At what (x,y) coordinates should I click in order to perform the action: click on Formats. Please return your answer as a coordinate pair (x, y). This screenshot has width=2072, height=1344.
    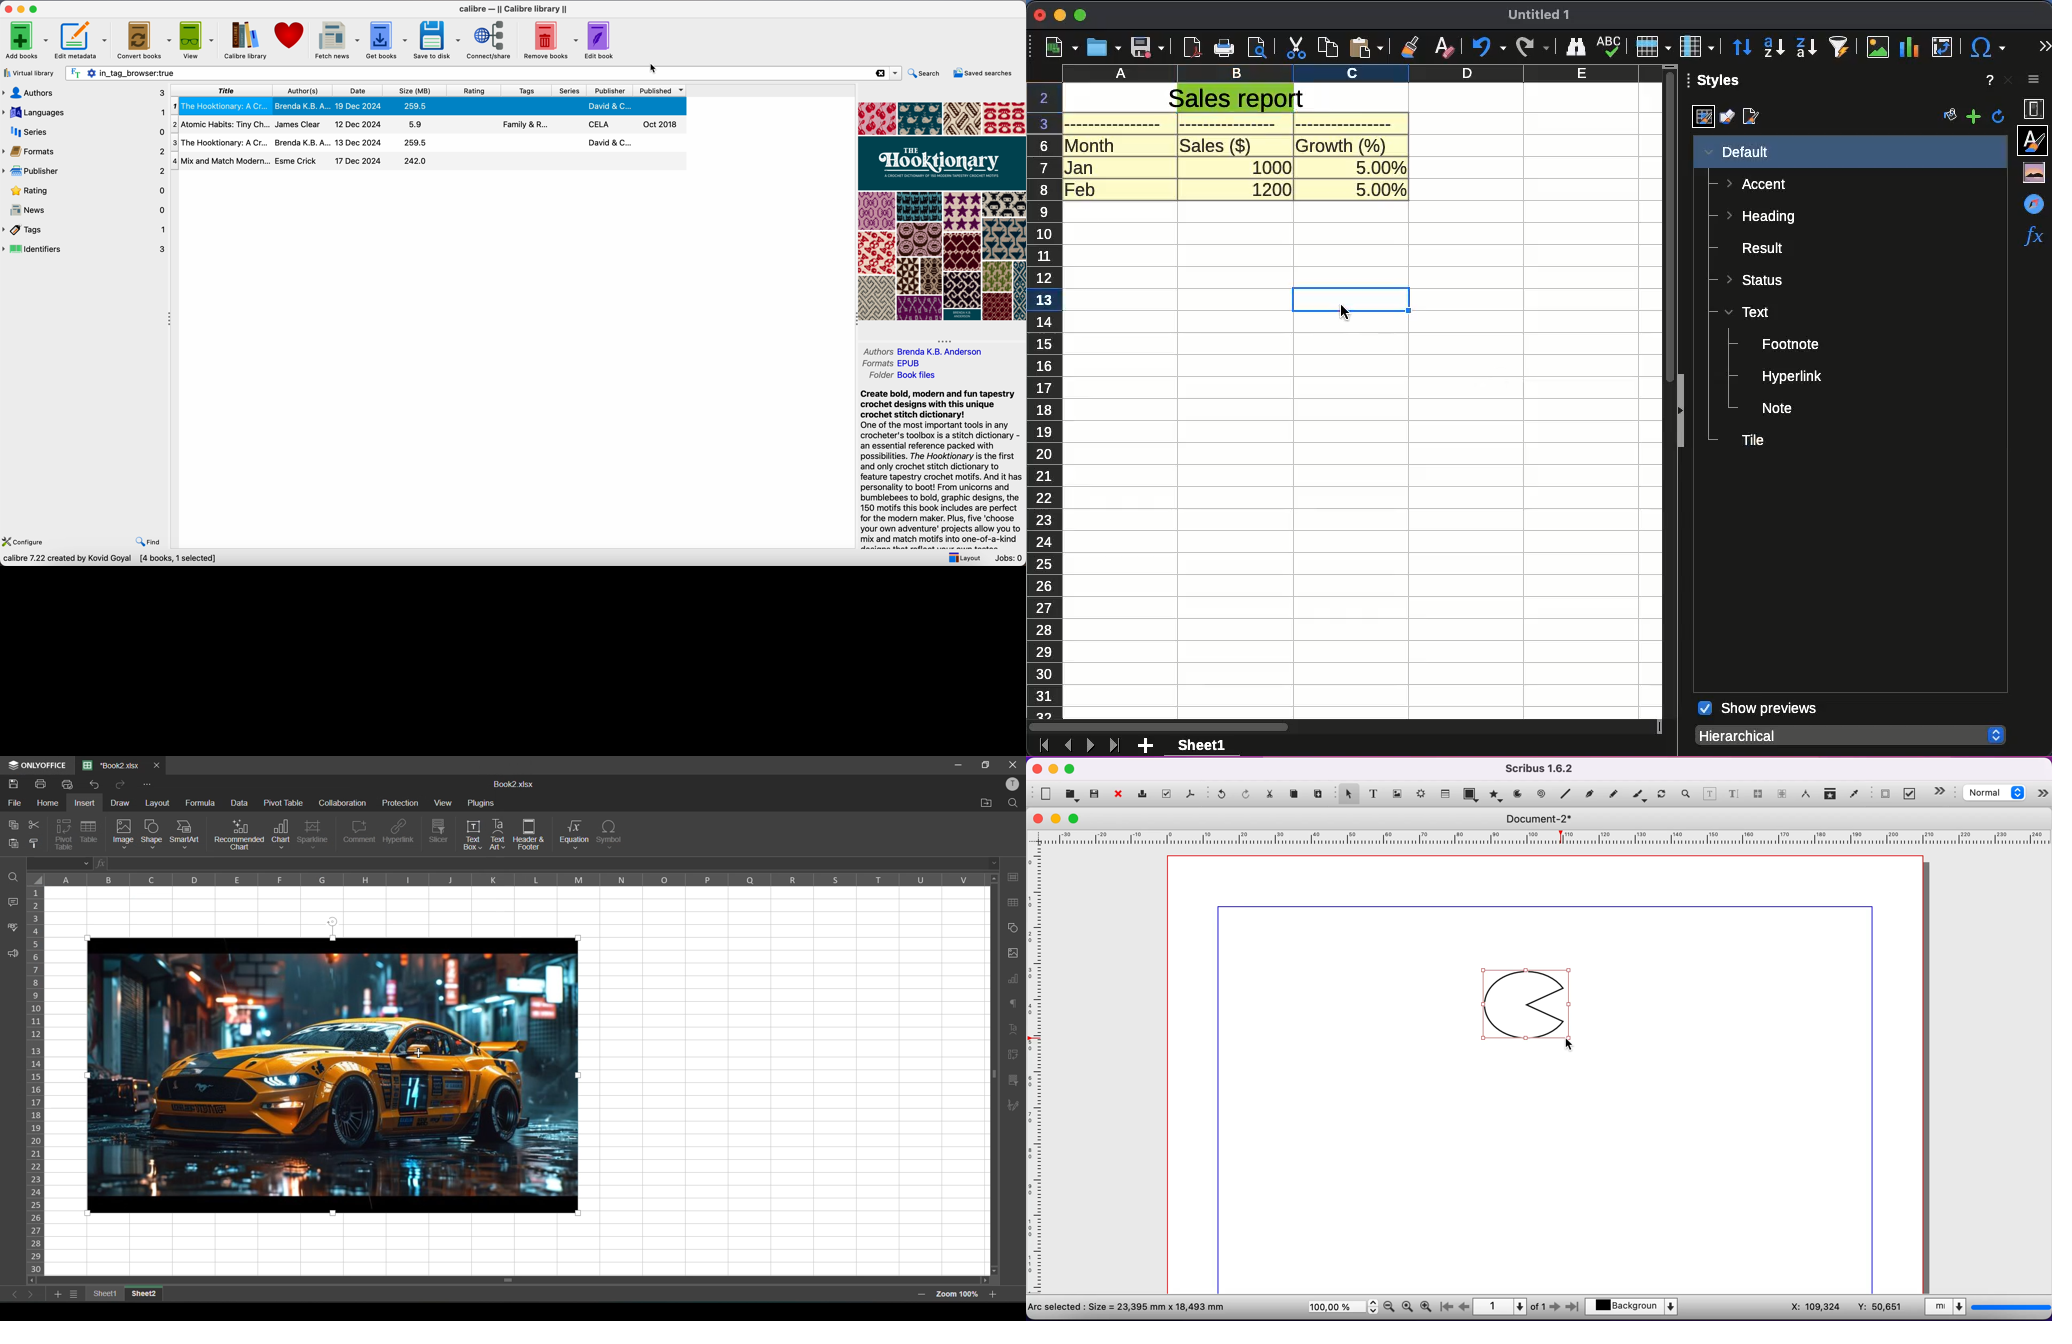
    Looking at the image, I should click on (877, 365).